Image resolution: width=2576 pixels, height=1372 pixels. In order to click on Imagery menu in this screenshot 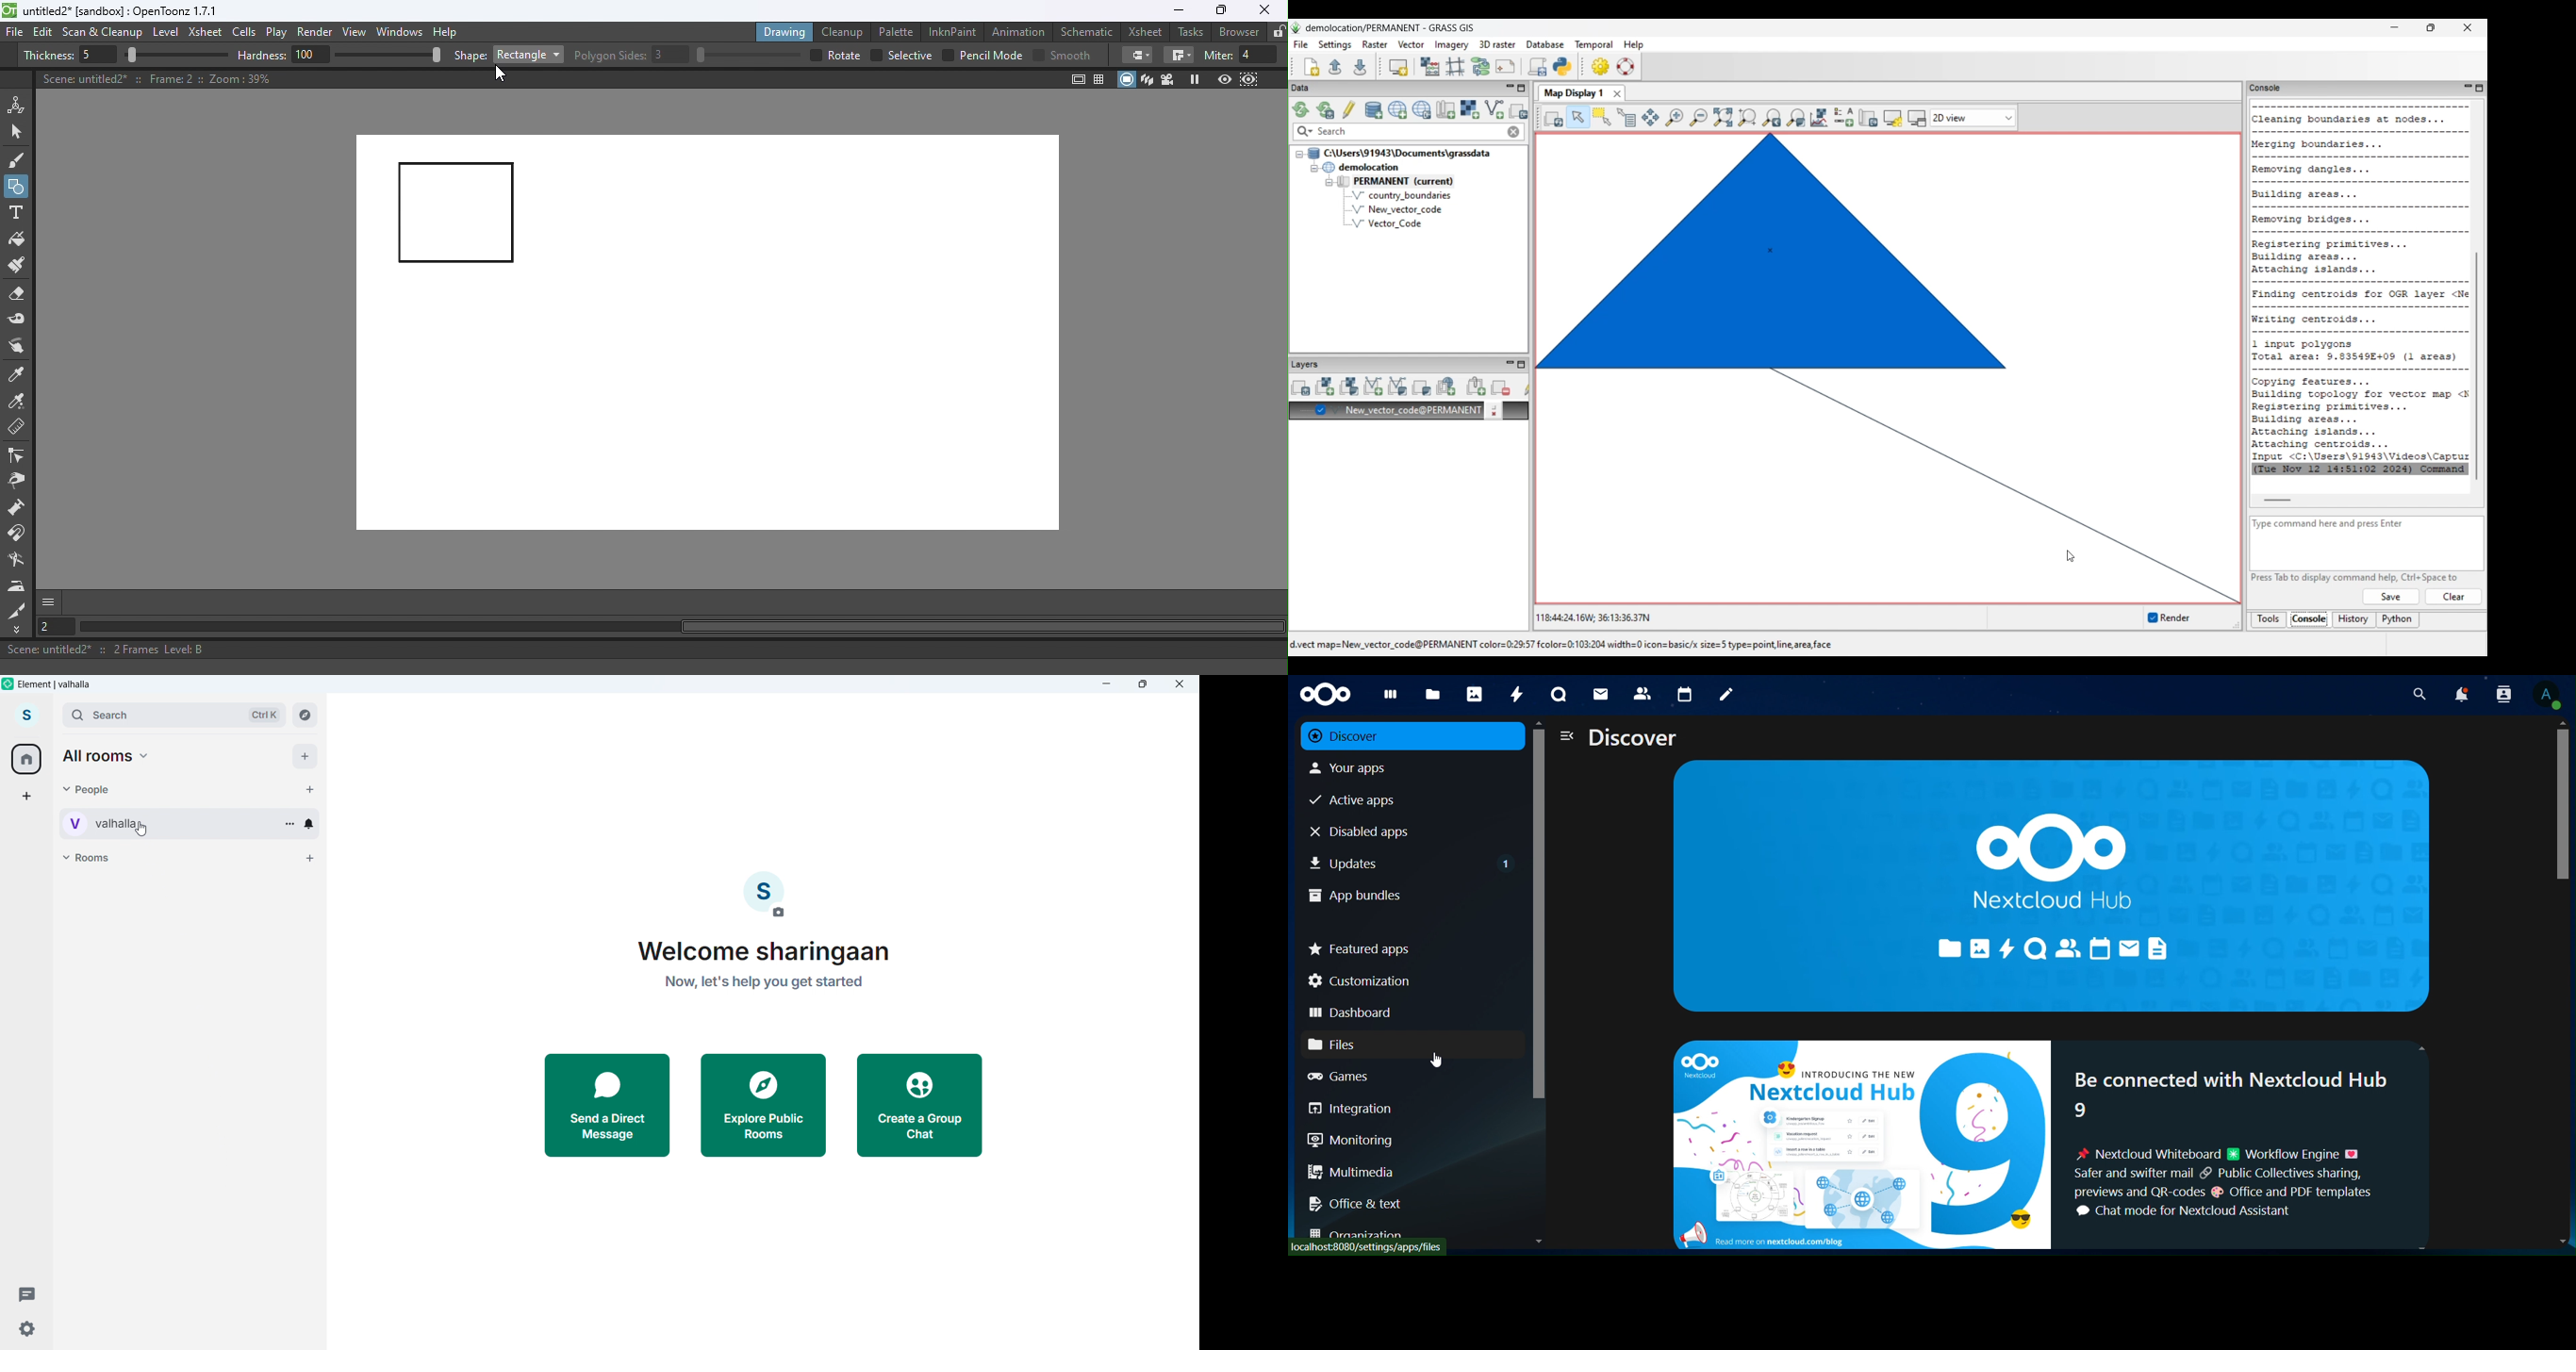, I will do `click(1452, 45)`.